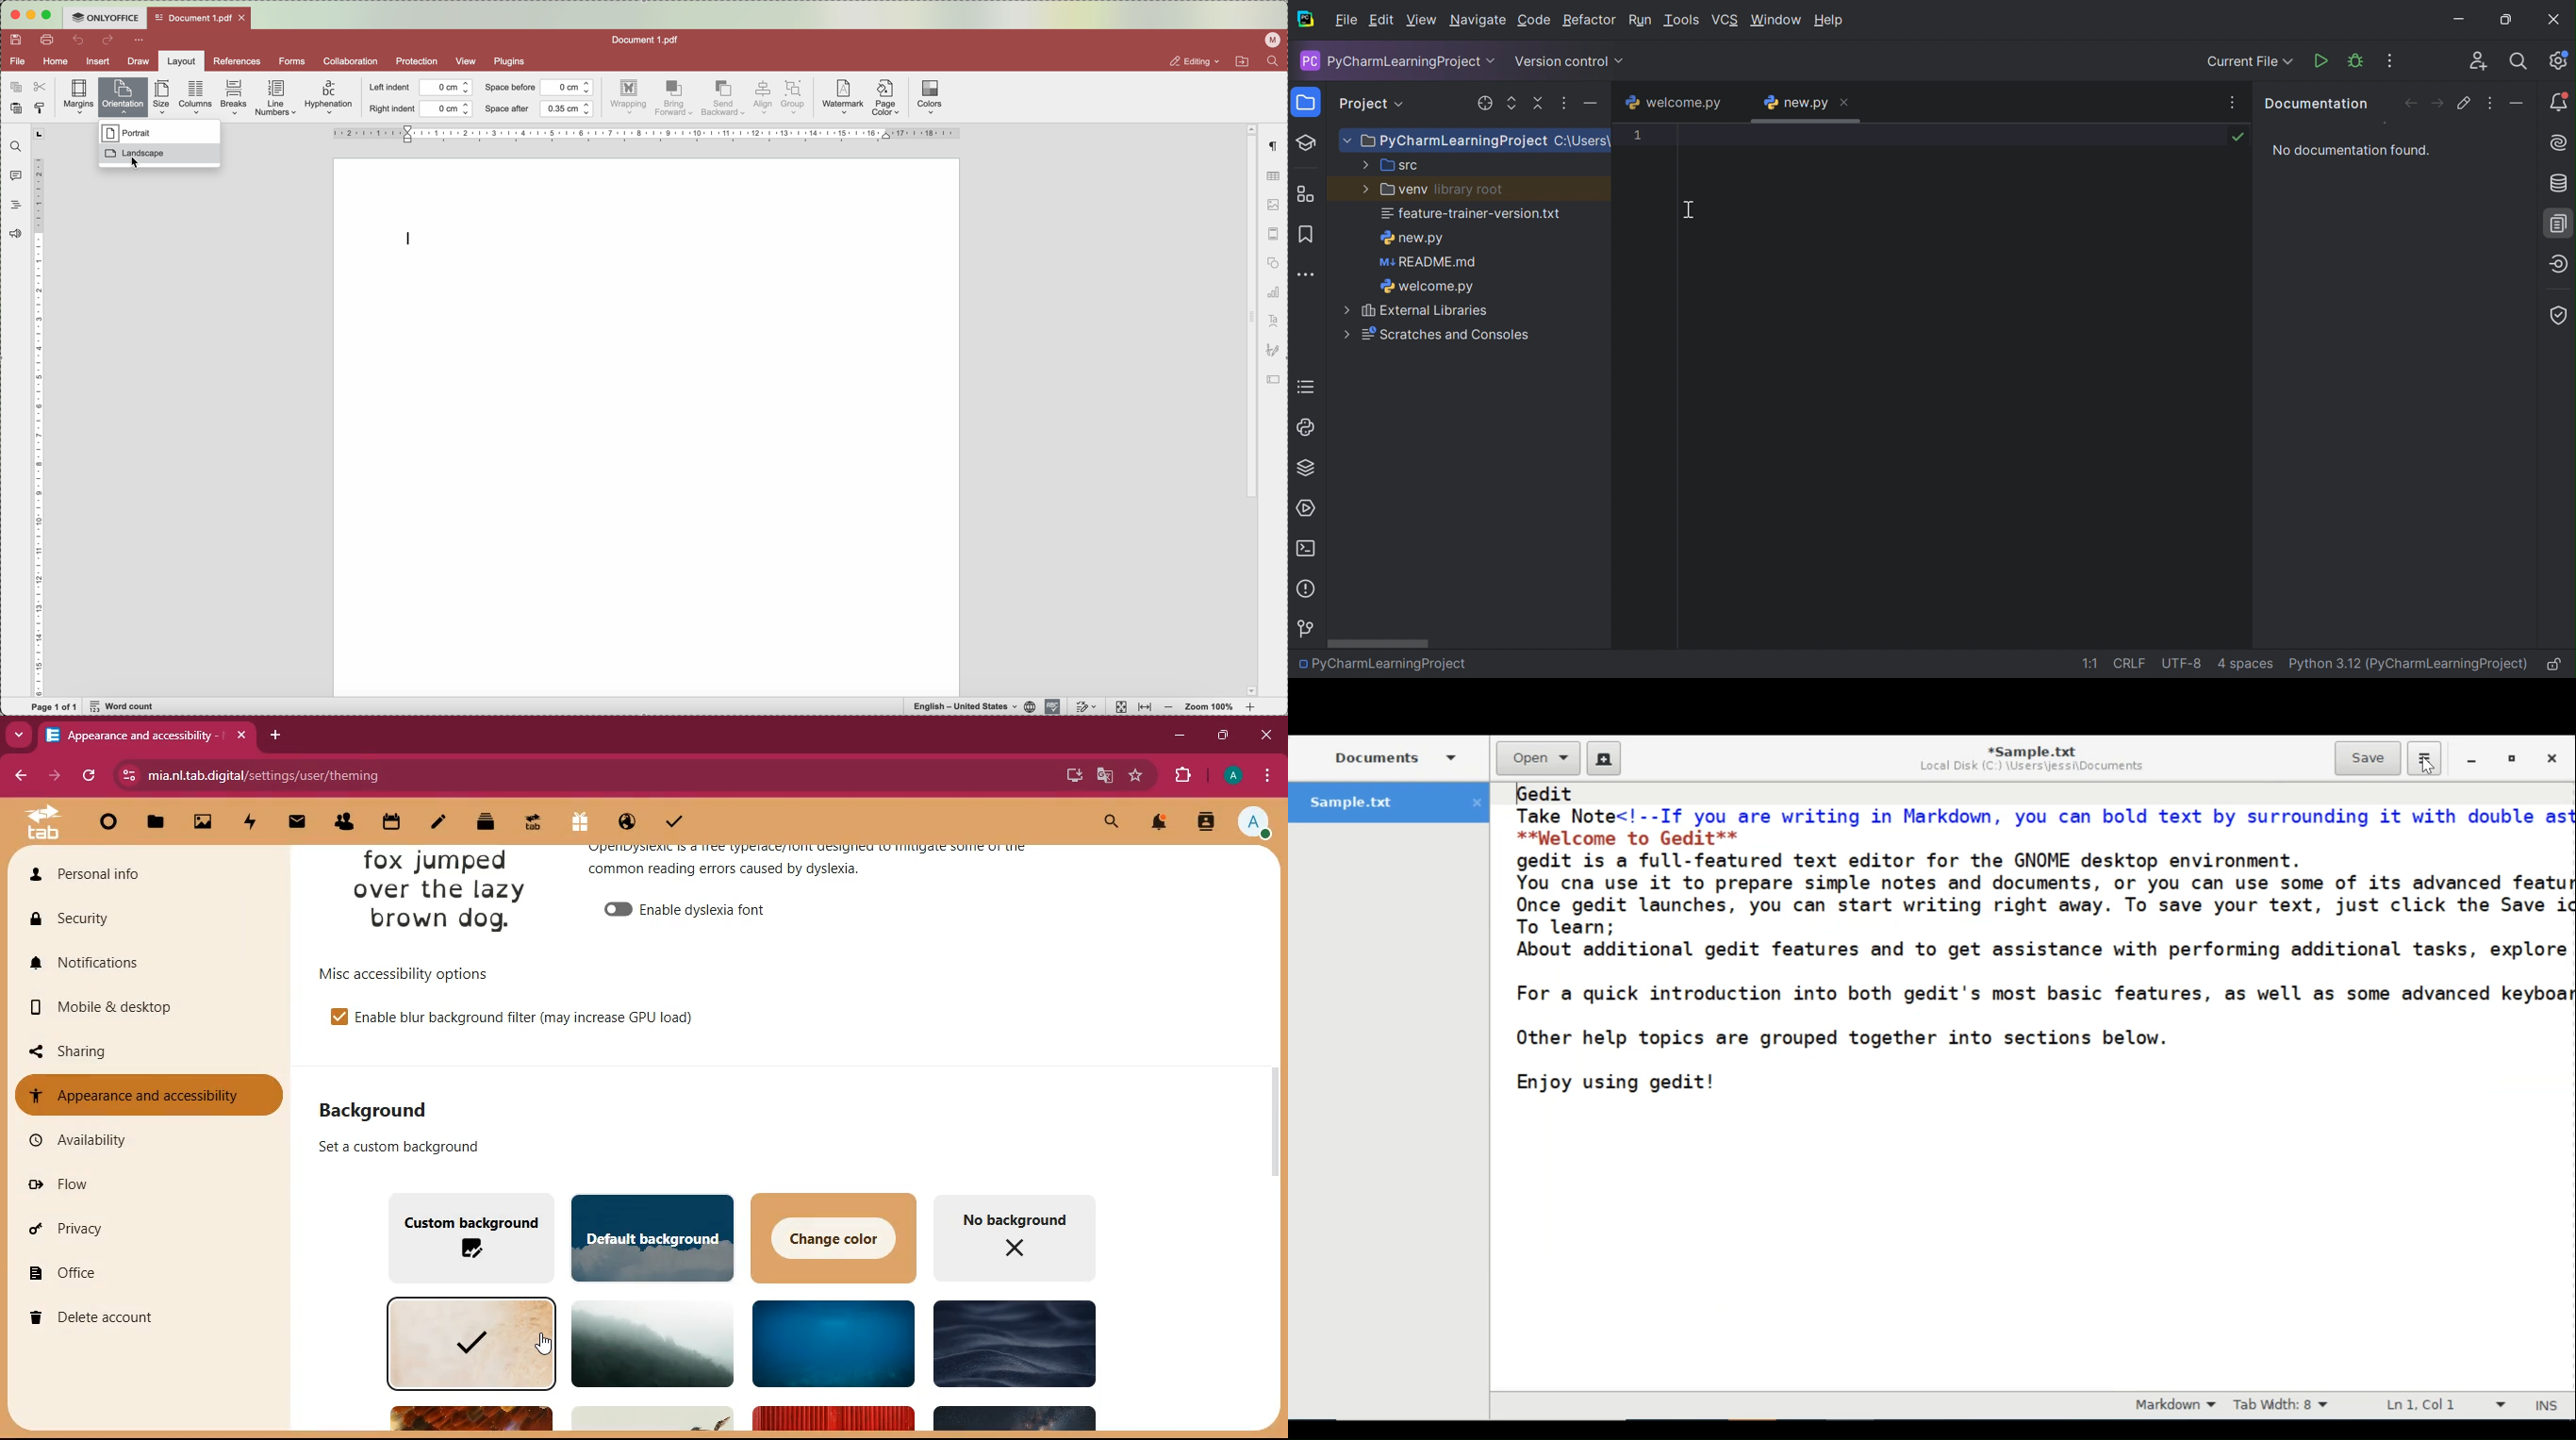  I want to click on cursor, so click(539, 1343).